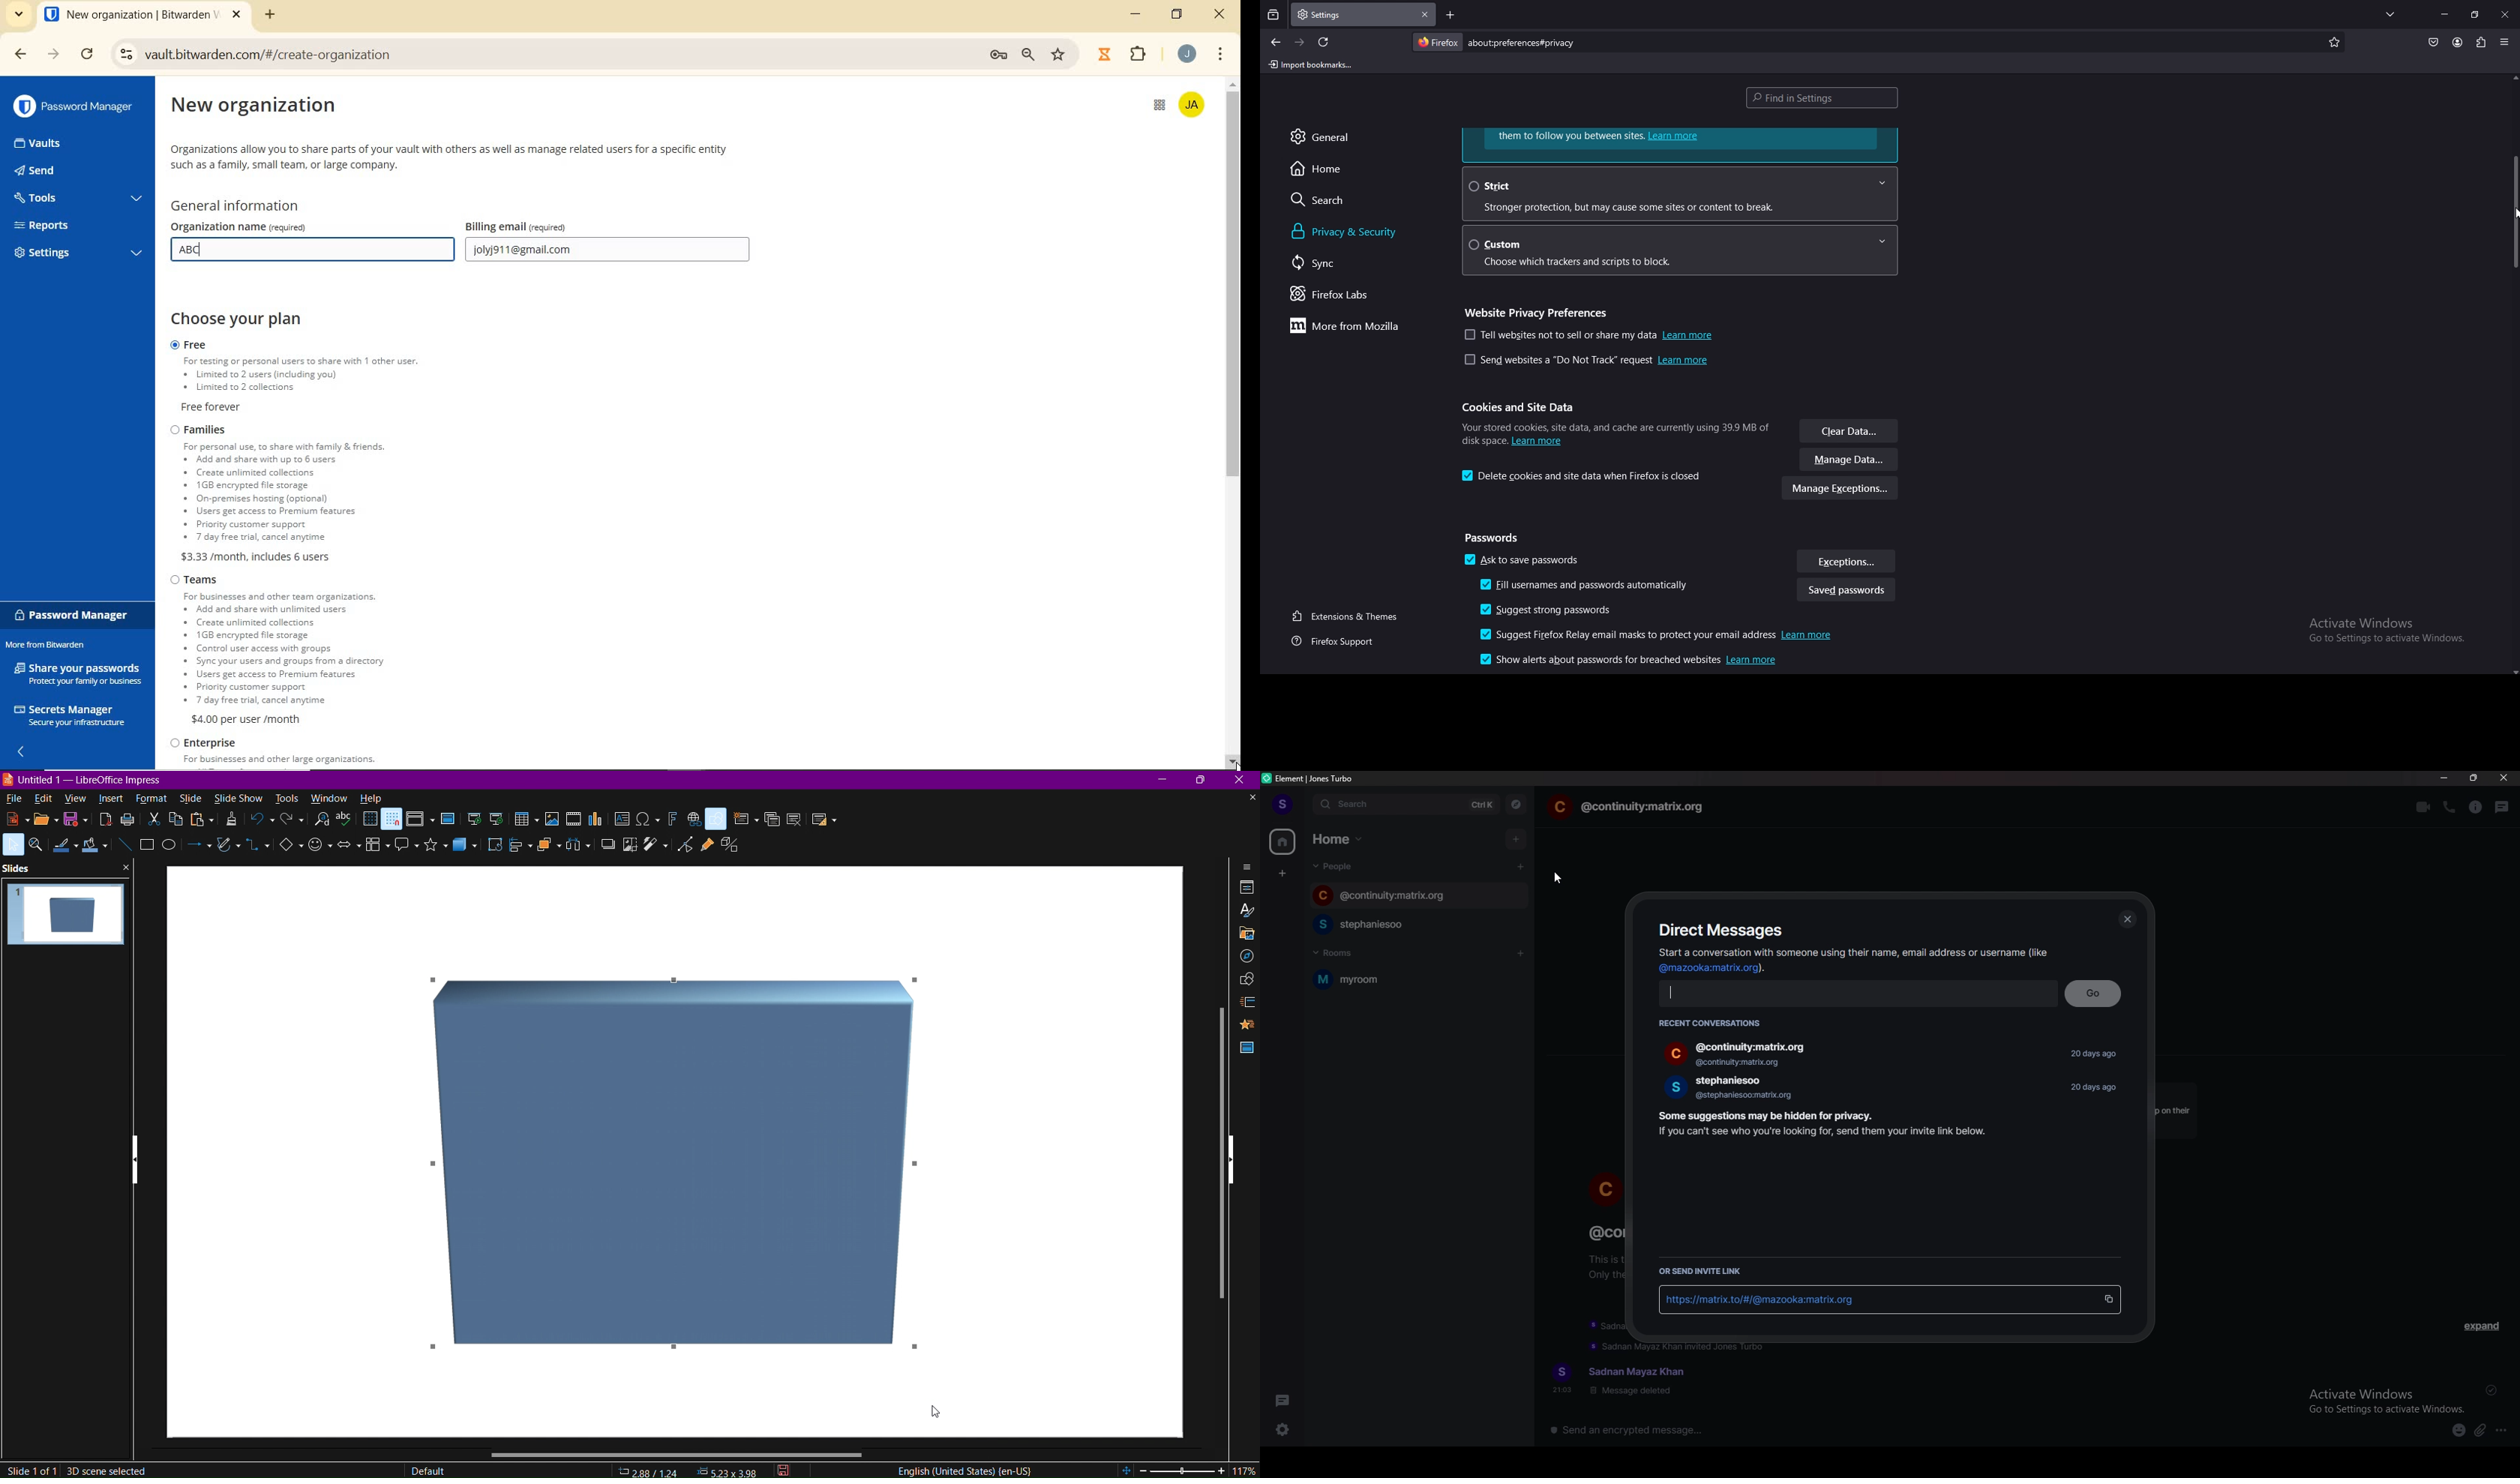  Describe the element at coordinates (1311, 66) in the screenshot. I see `import bookmarks` at that location.